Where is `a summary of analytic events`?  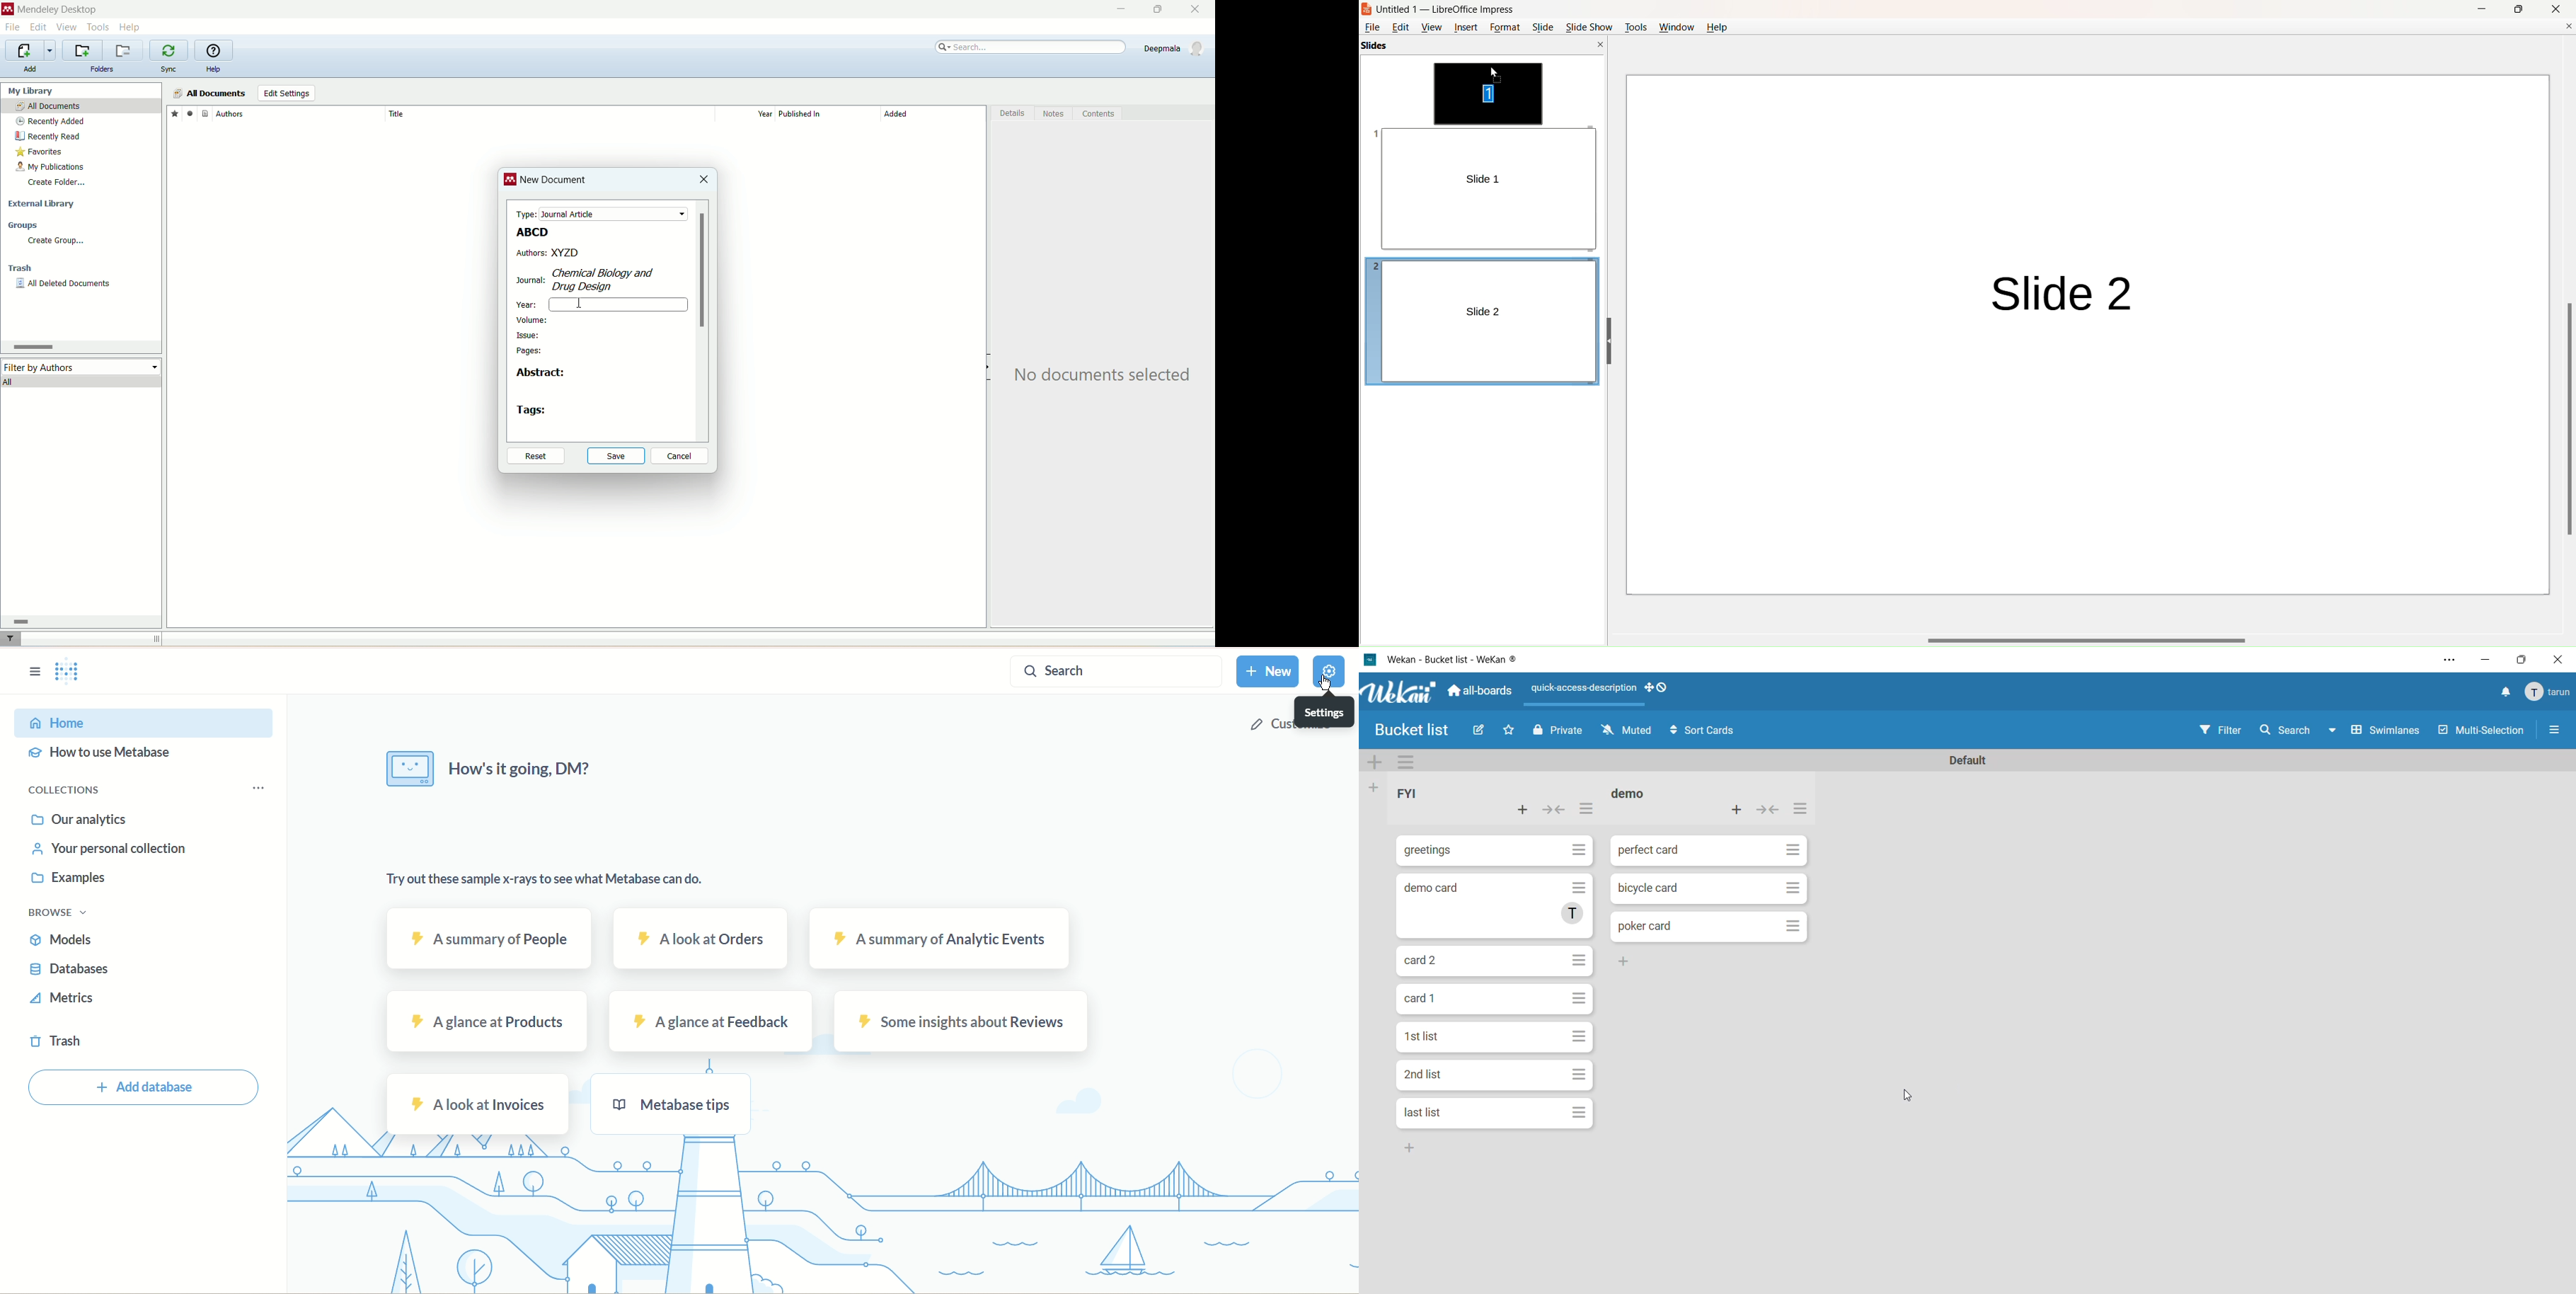
a summary of analytic events is located at coordinates (935, 939).